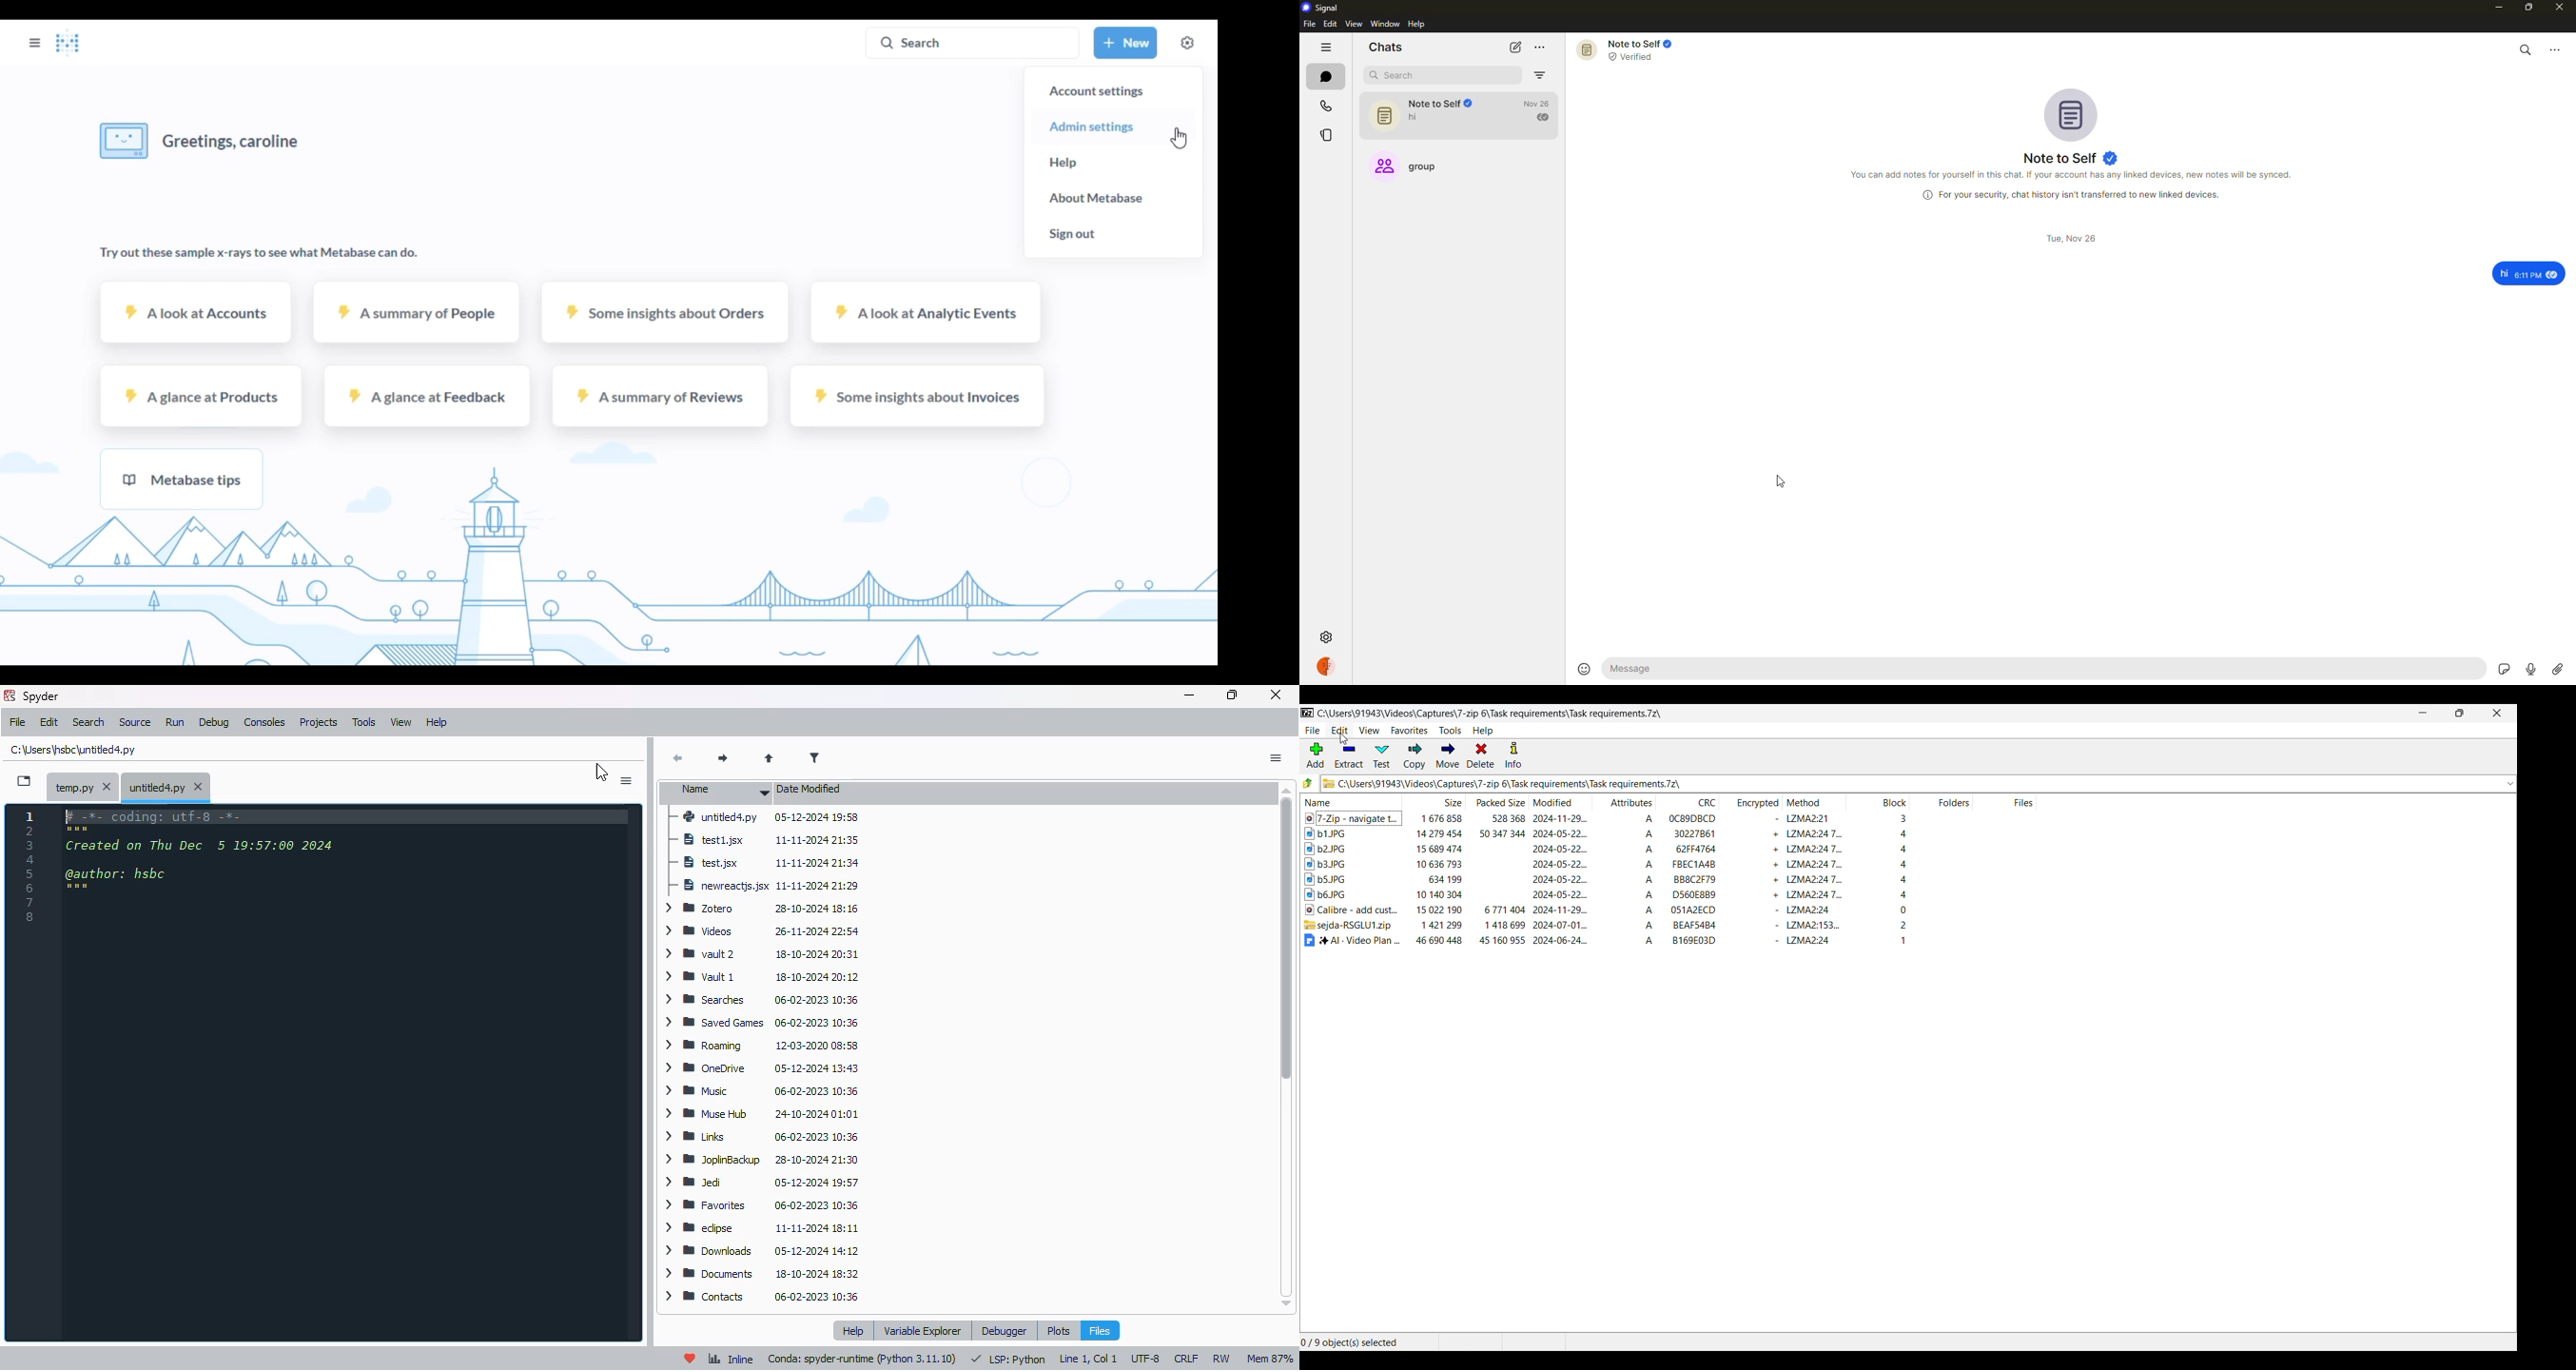  Describe the element at coordinates (1491, 714) in the screenshot. I see `Location of current folder` at that location.